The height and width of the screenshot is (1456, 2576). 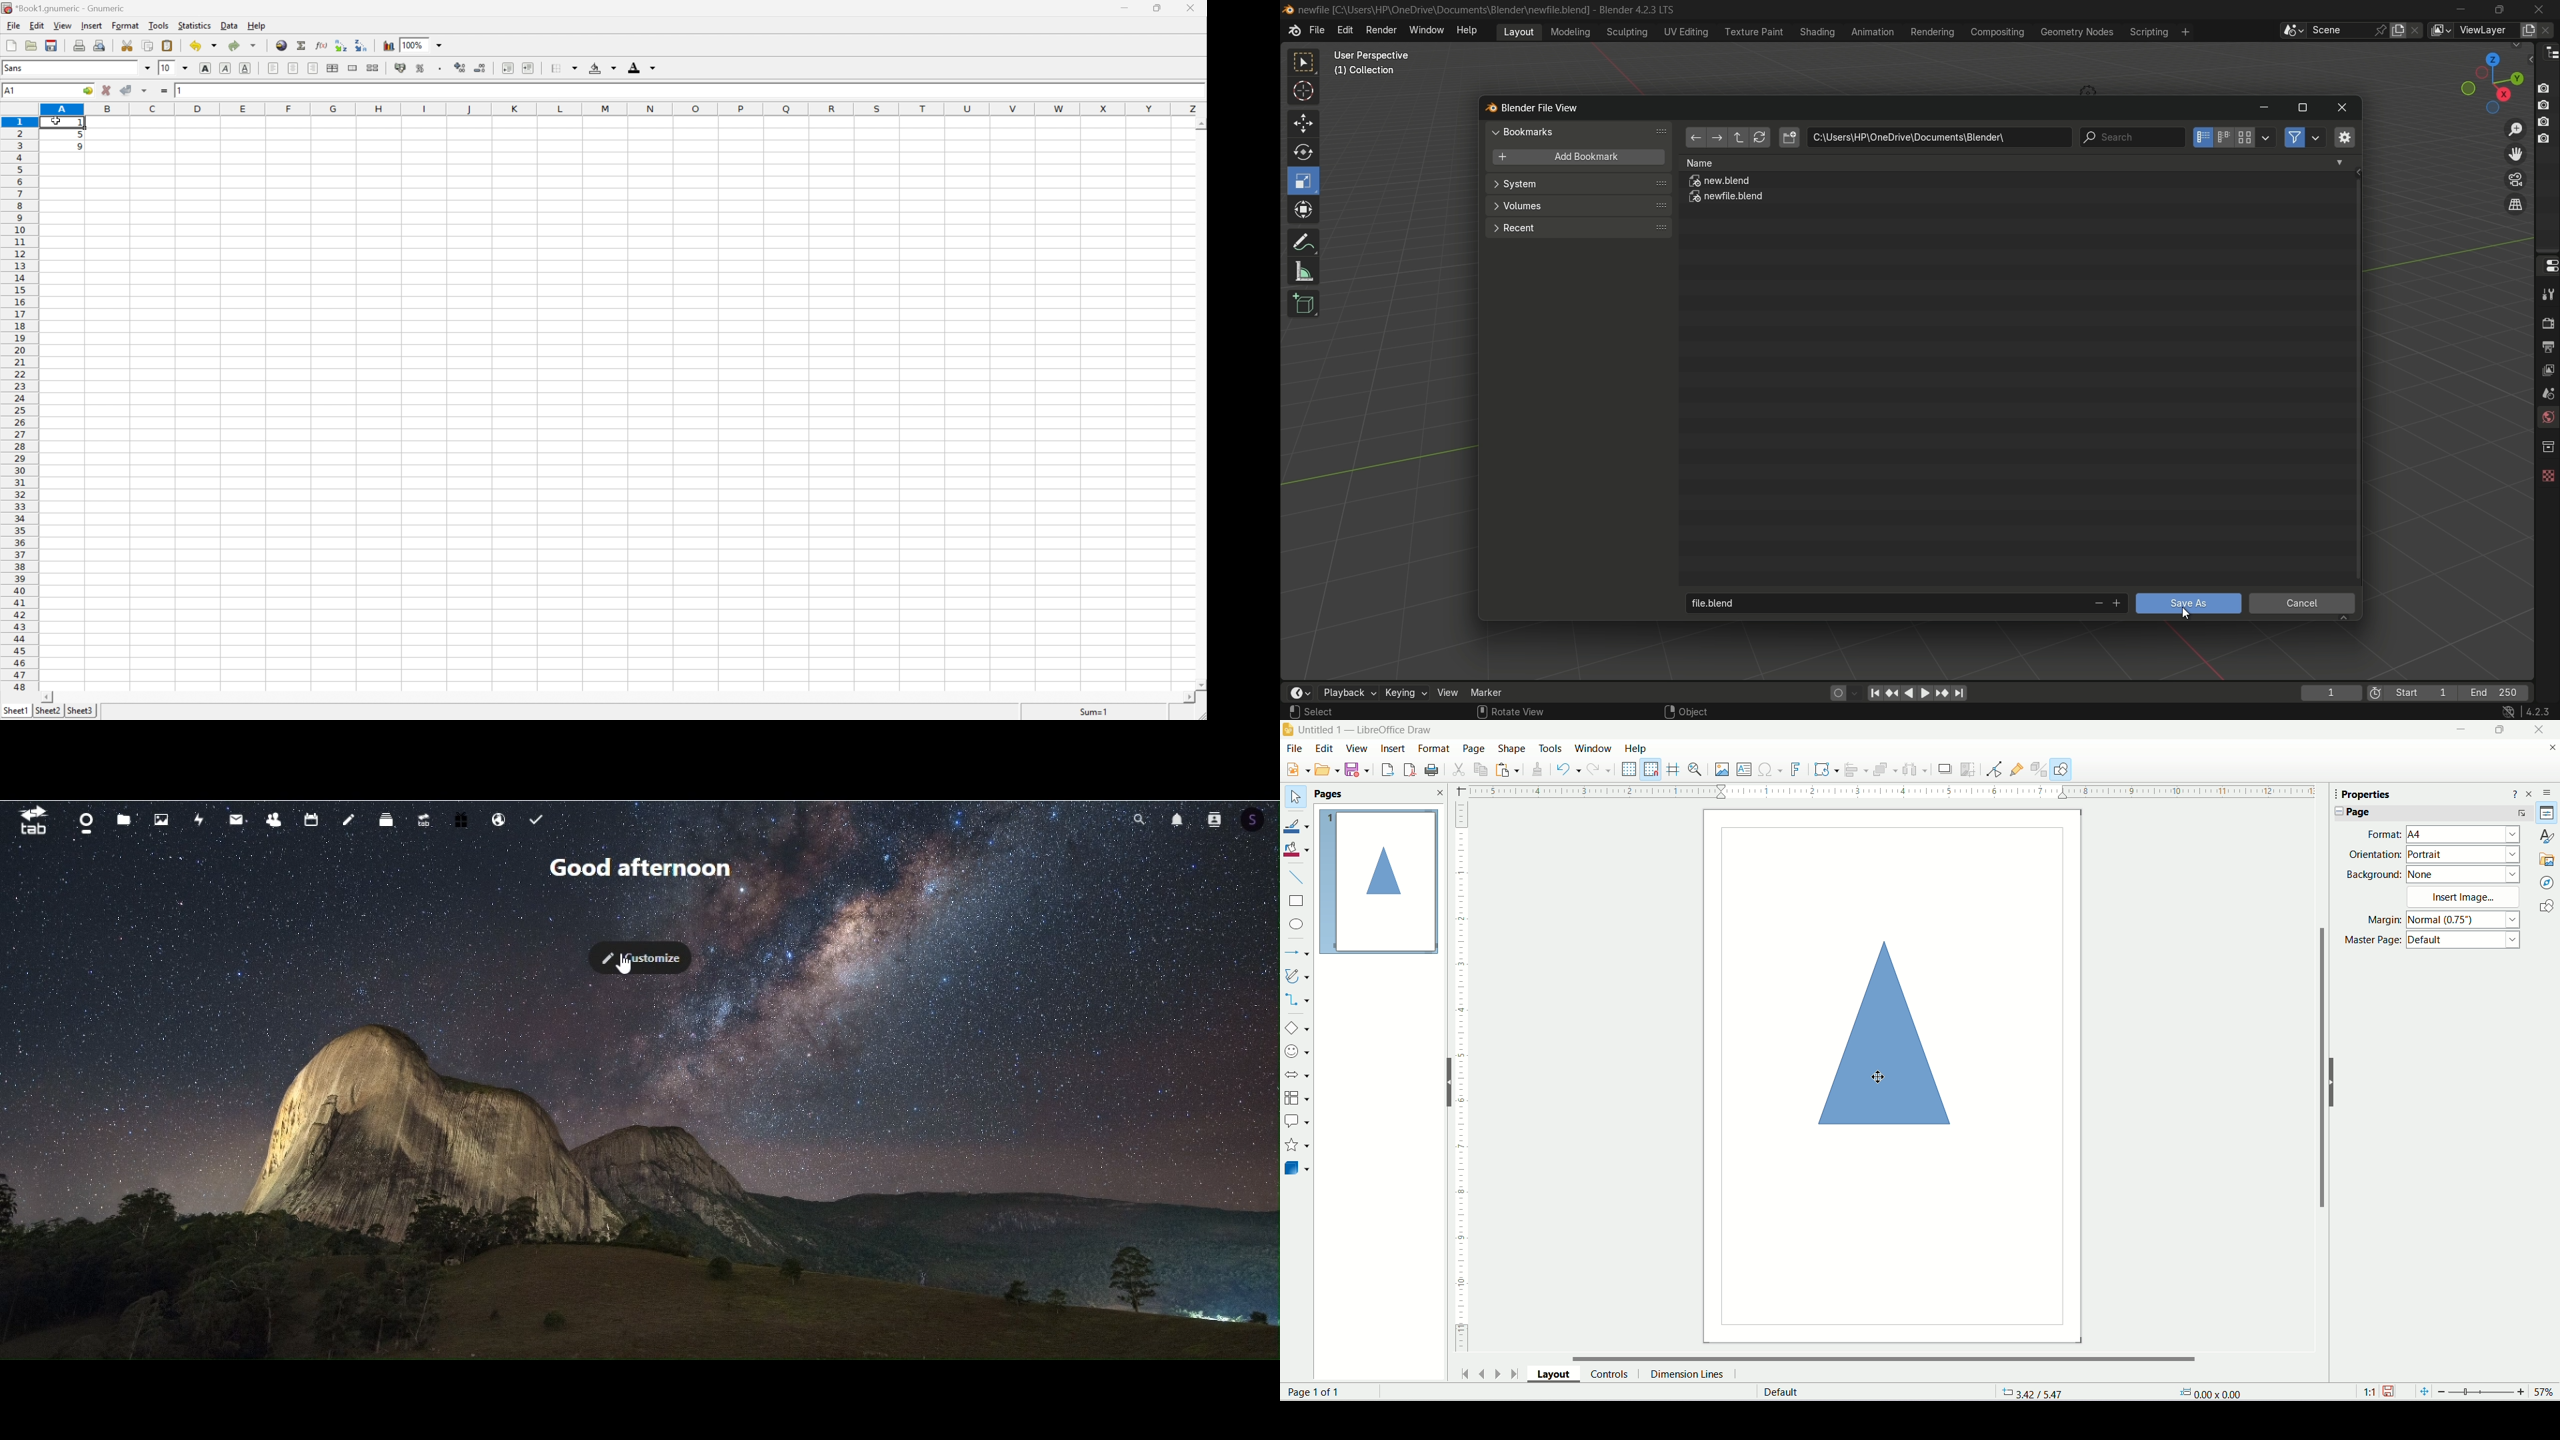 What do you see at coordinates (1939, 137) in the screenshot?
I see `location` at bounding box center [1939, 137].